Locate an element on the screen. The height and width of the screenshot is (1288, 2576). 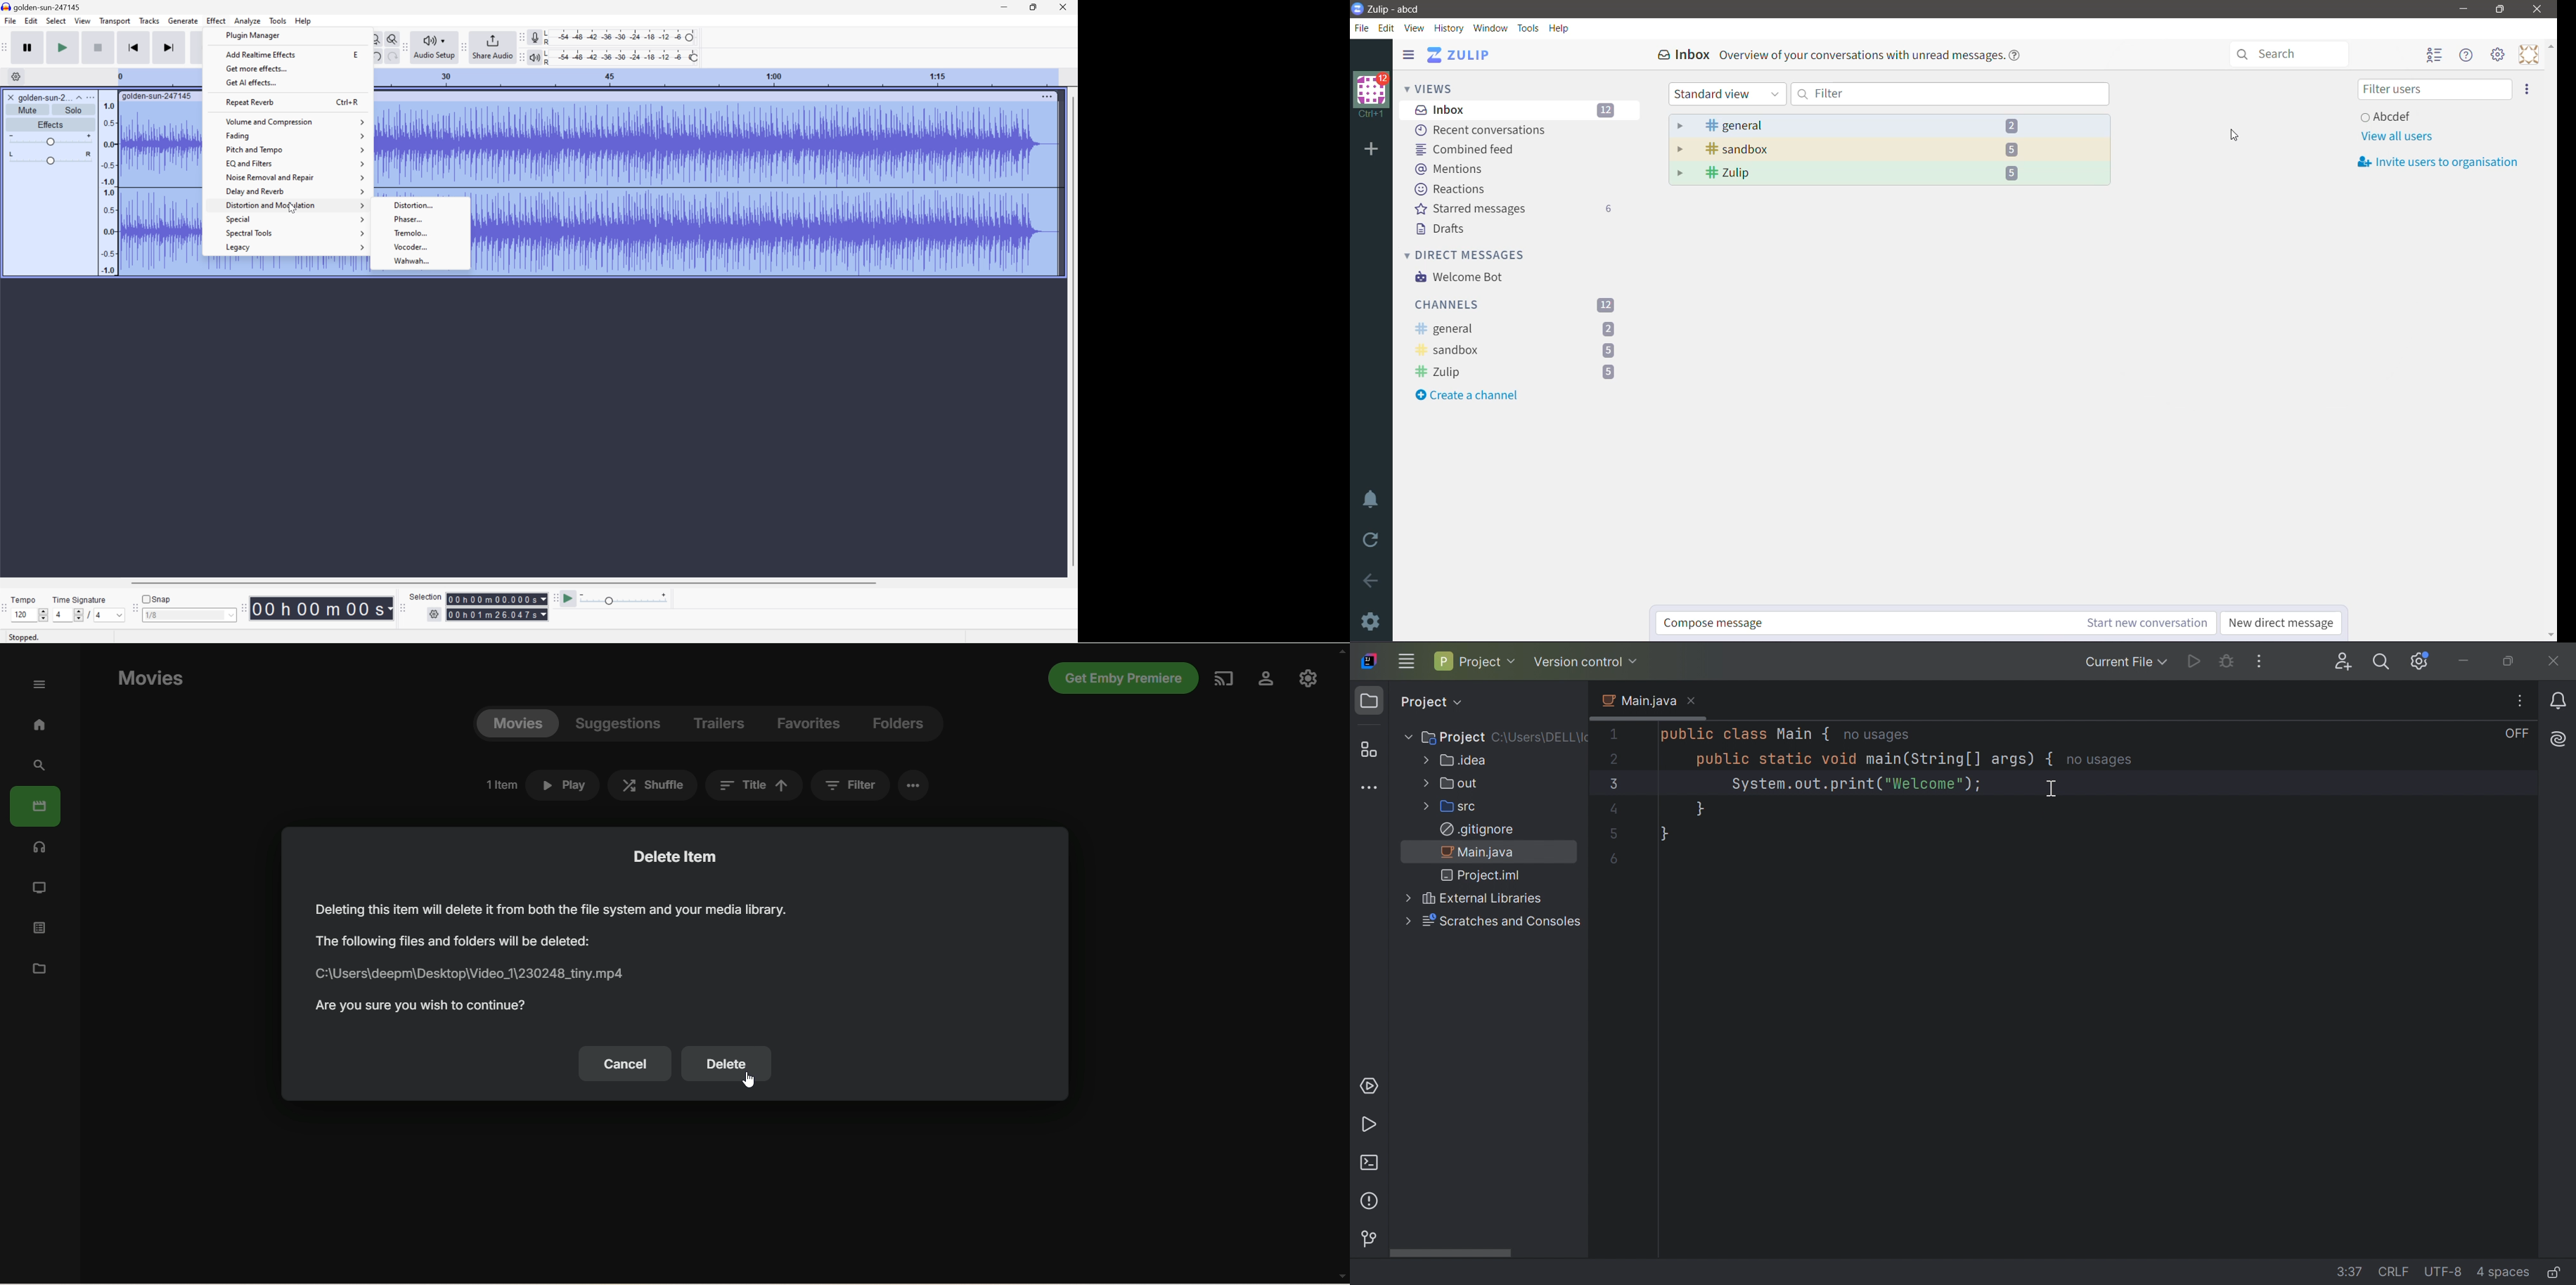
Go back is located at coordinates (1372, 582).